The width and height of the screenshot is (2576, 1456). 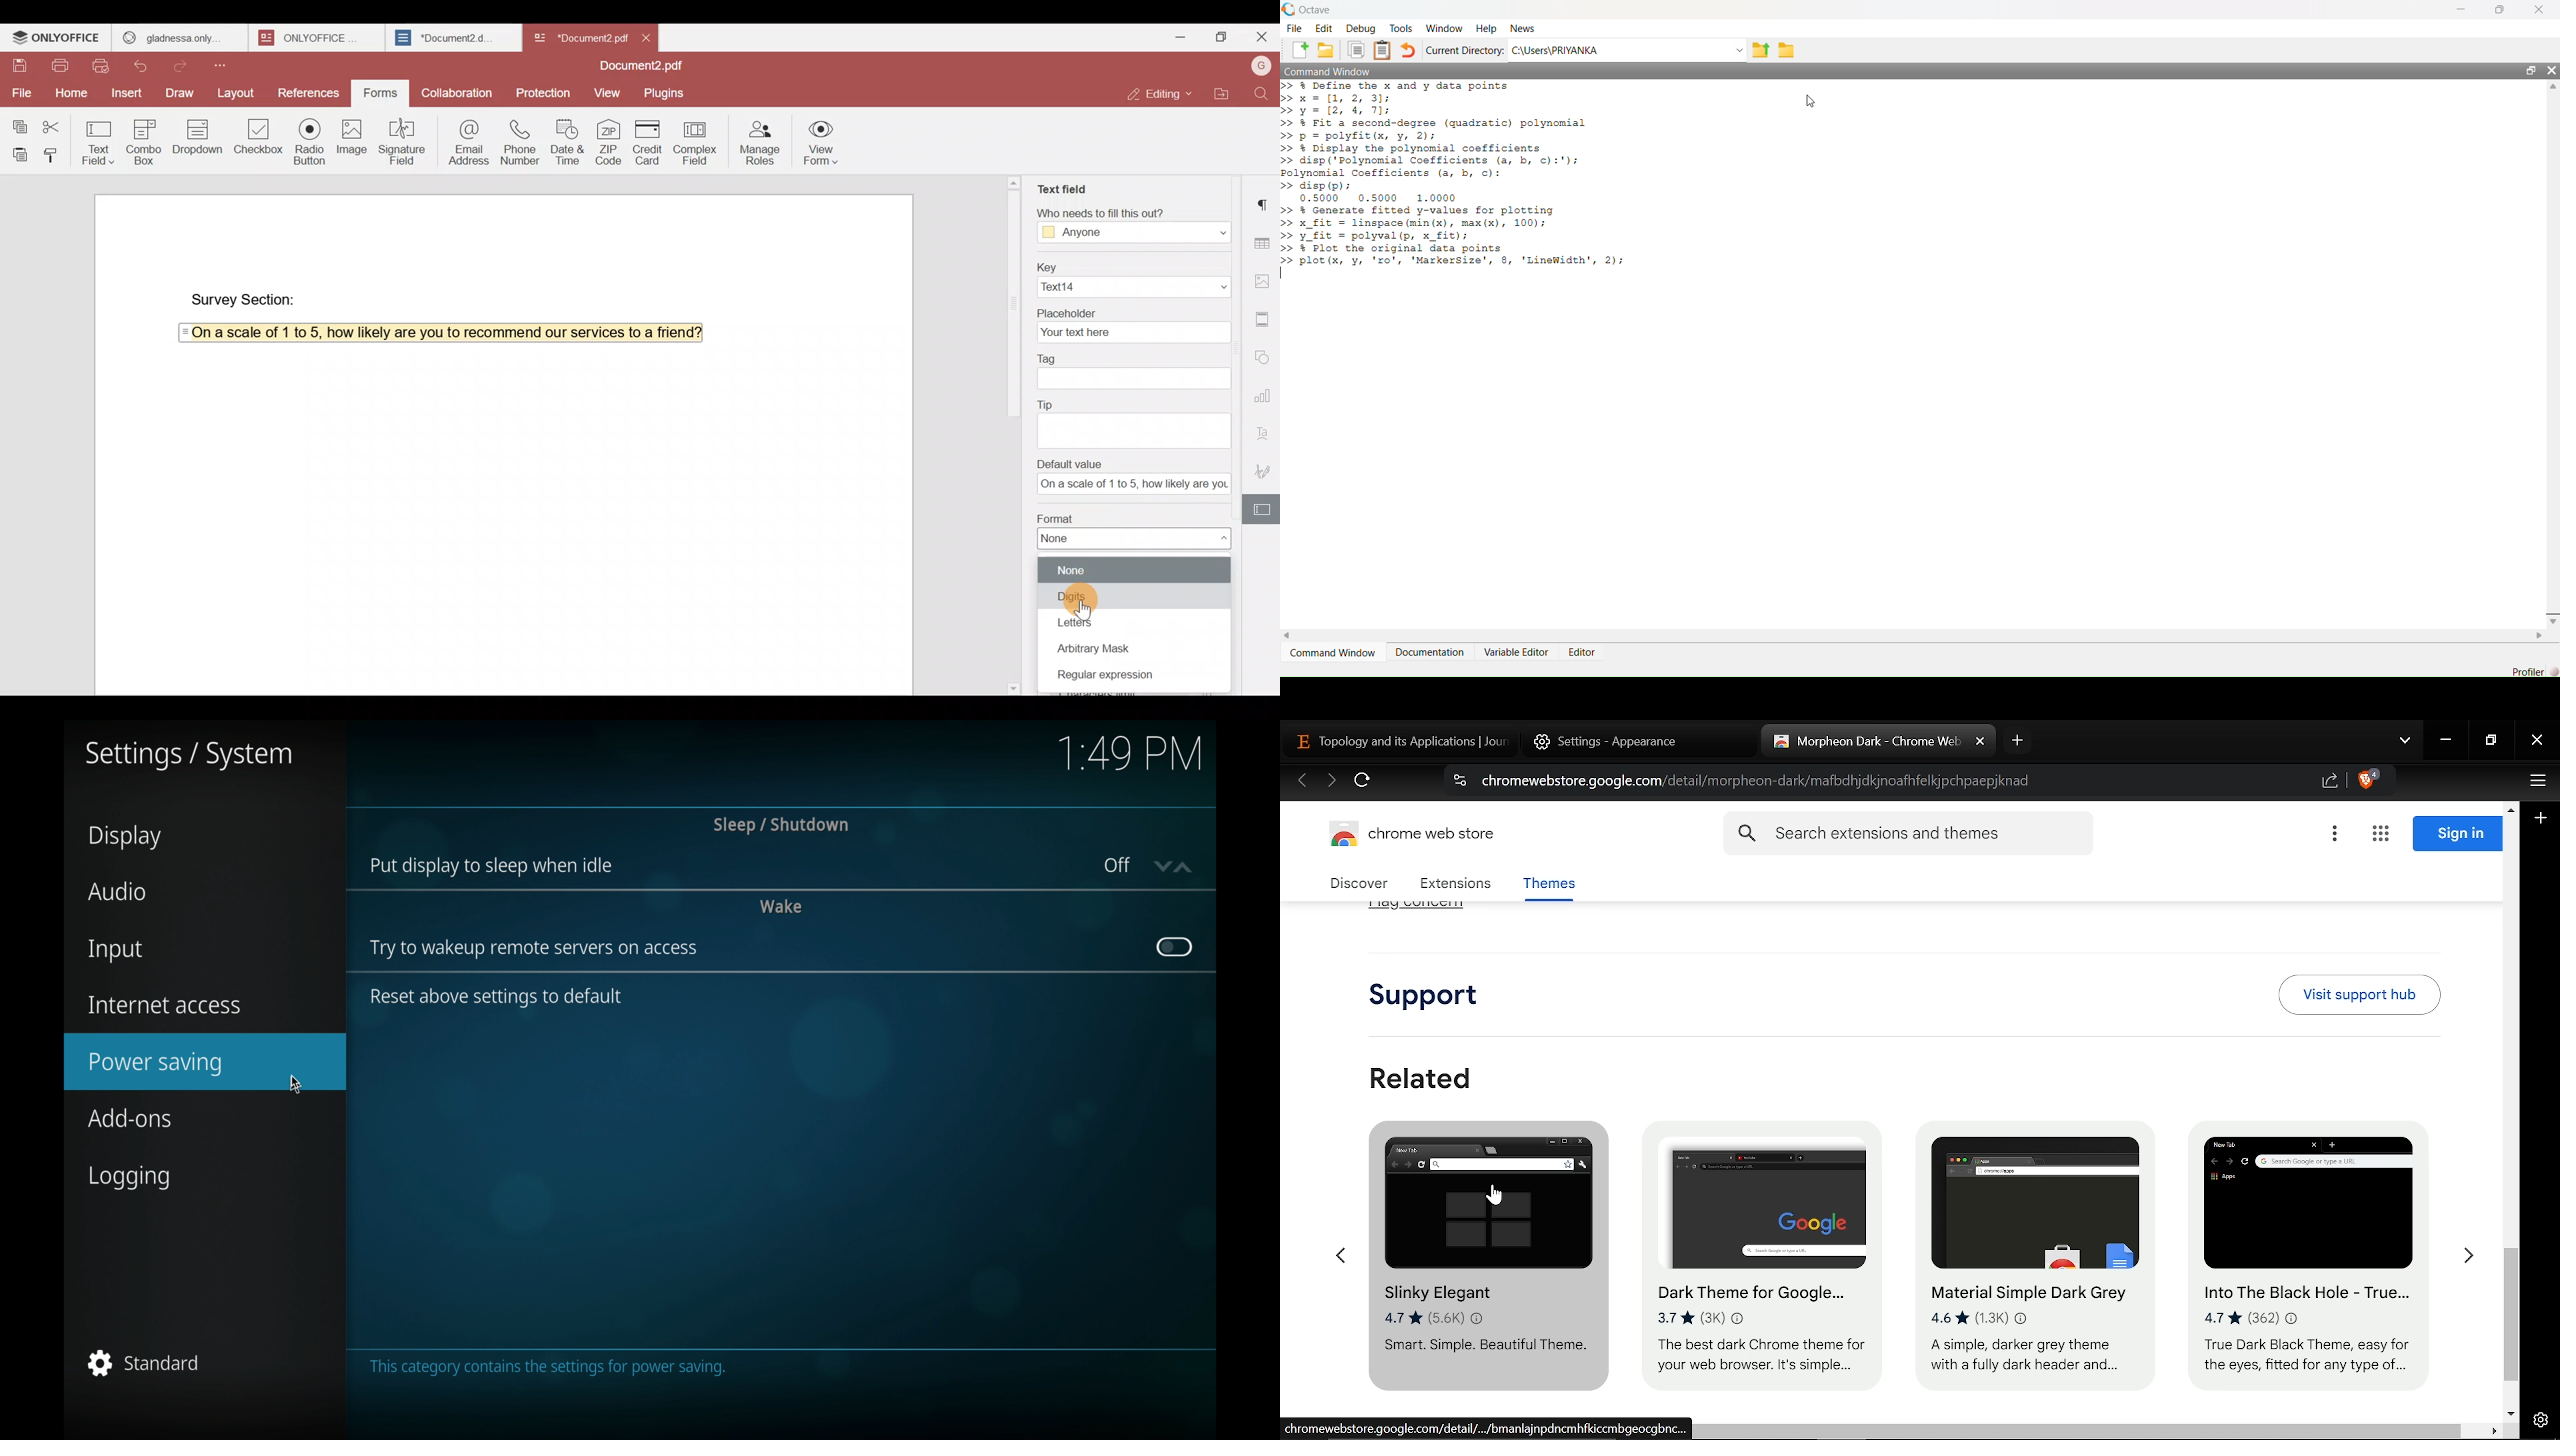 I want to click on toggle button, so click(x=1173, y=947).